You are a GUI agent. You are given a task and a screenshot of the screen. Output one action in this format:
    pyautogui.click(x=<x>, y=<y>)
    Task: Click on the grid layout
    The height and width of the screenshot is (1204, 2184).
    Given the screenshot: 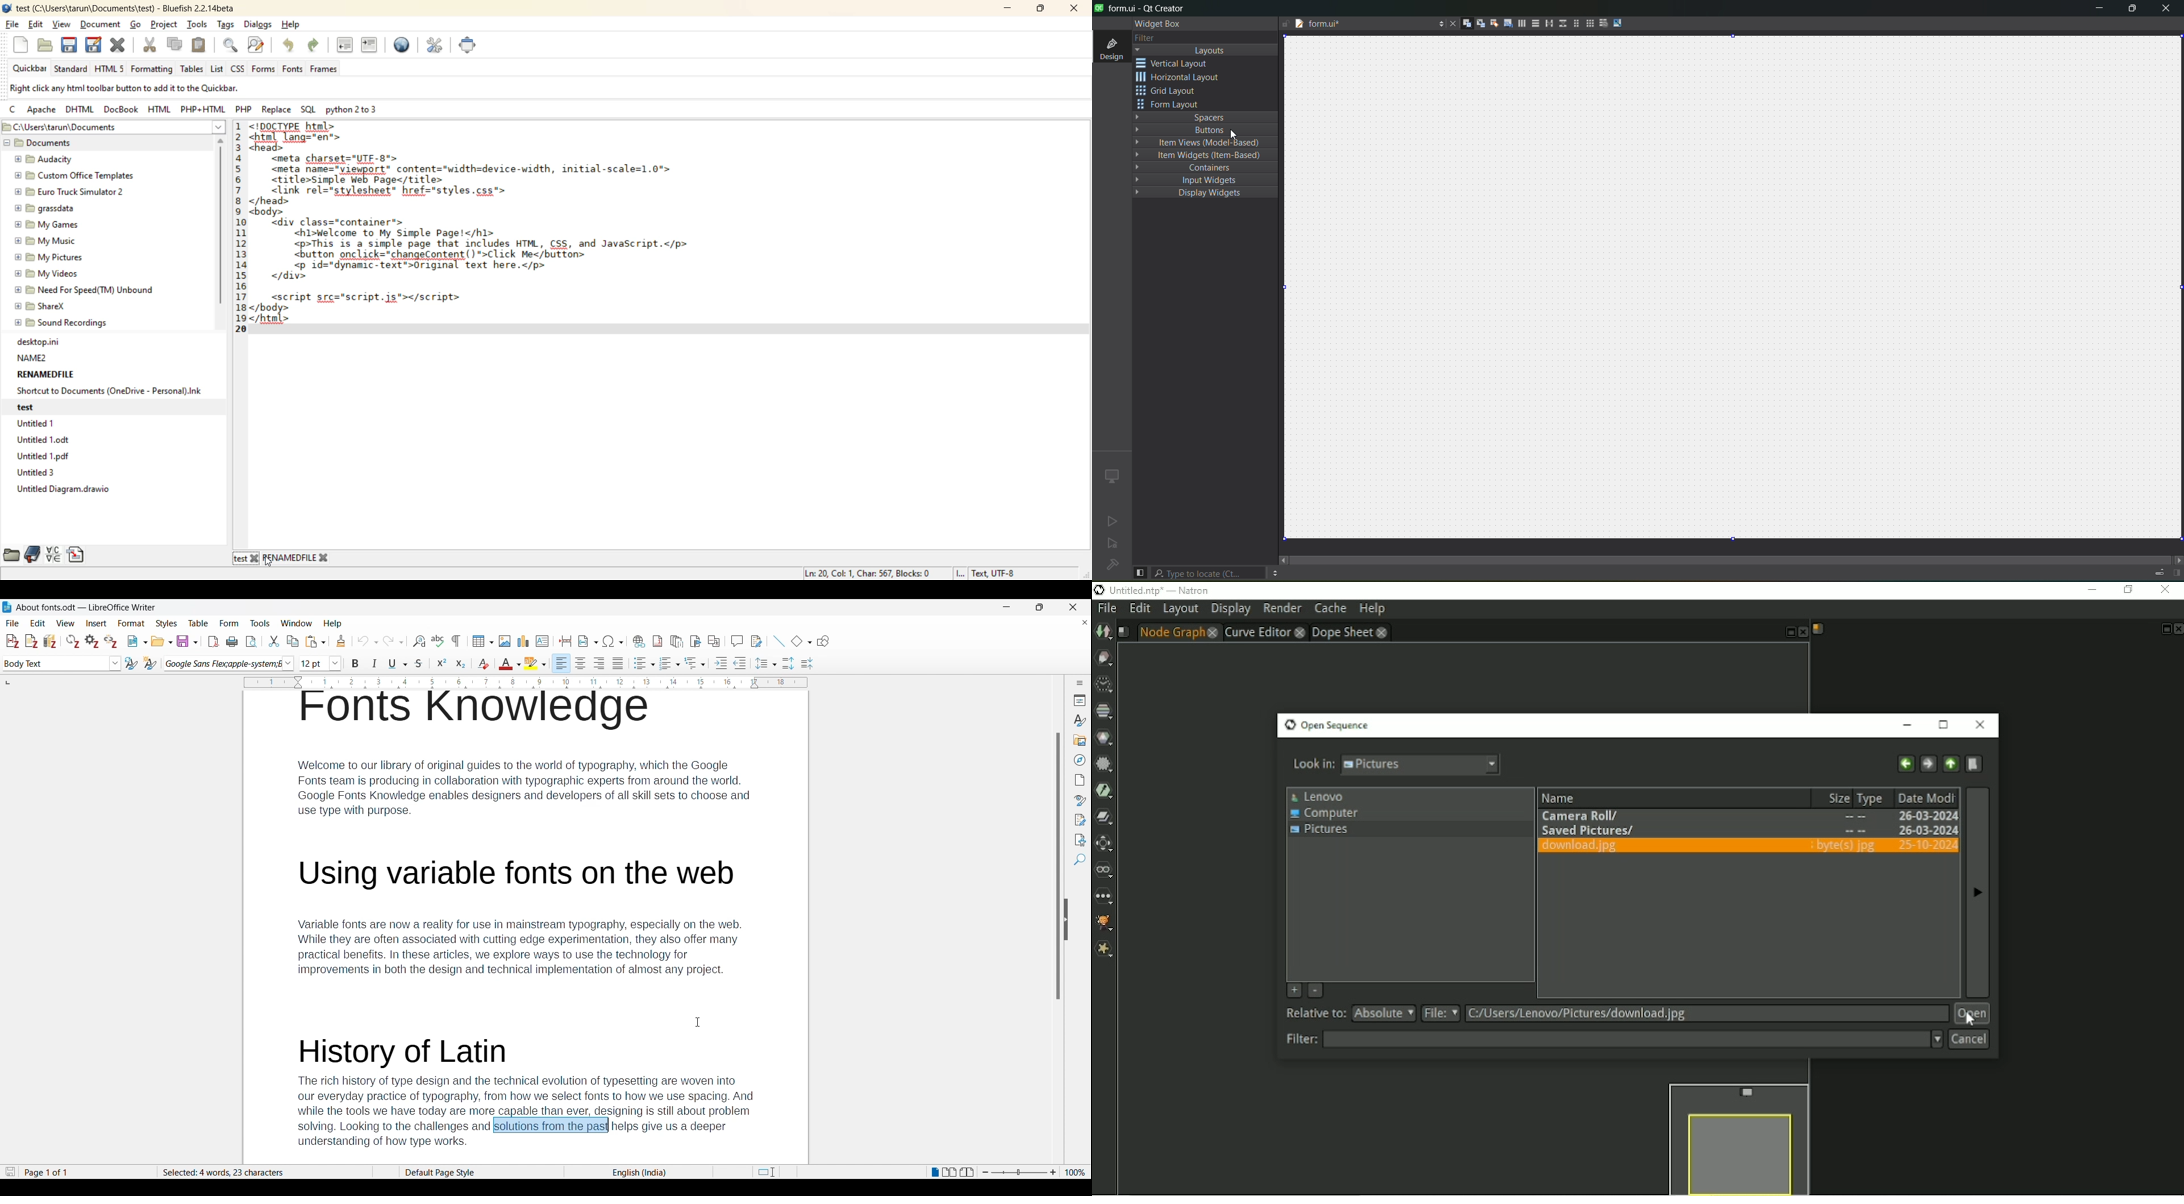 What is the action you would take?
    pyautogui.click(x=1170, y=92)
    